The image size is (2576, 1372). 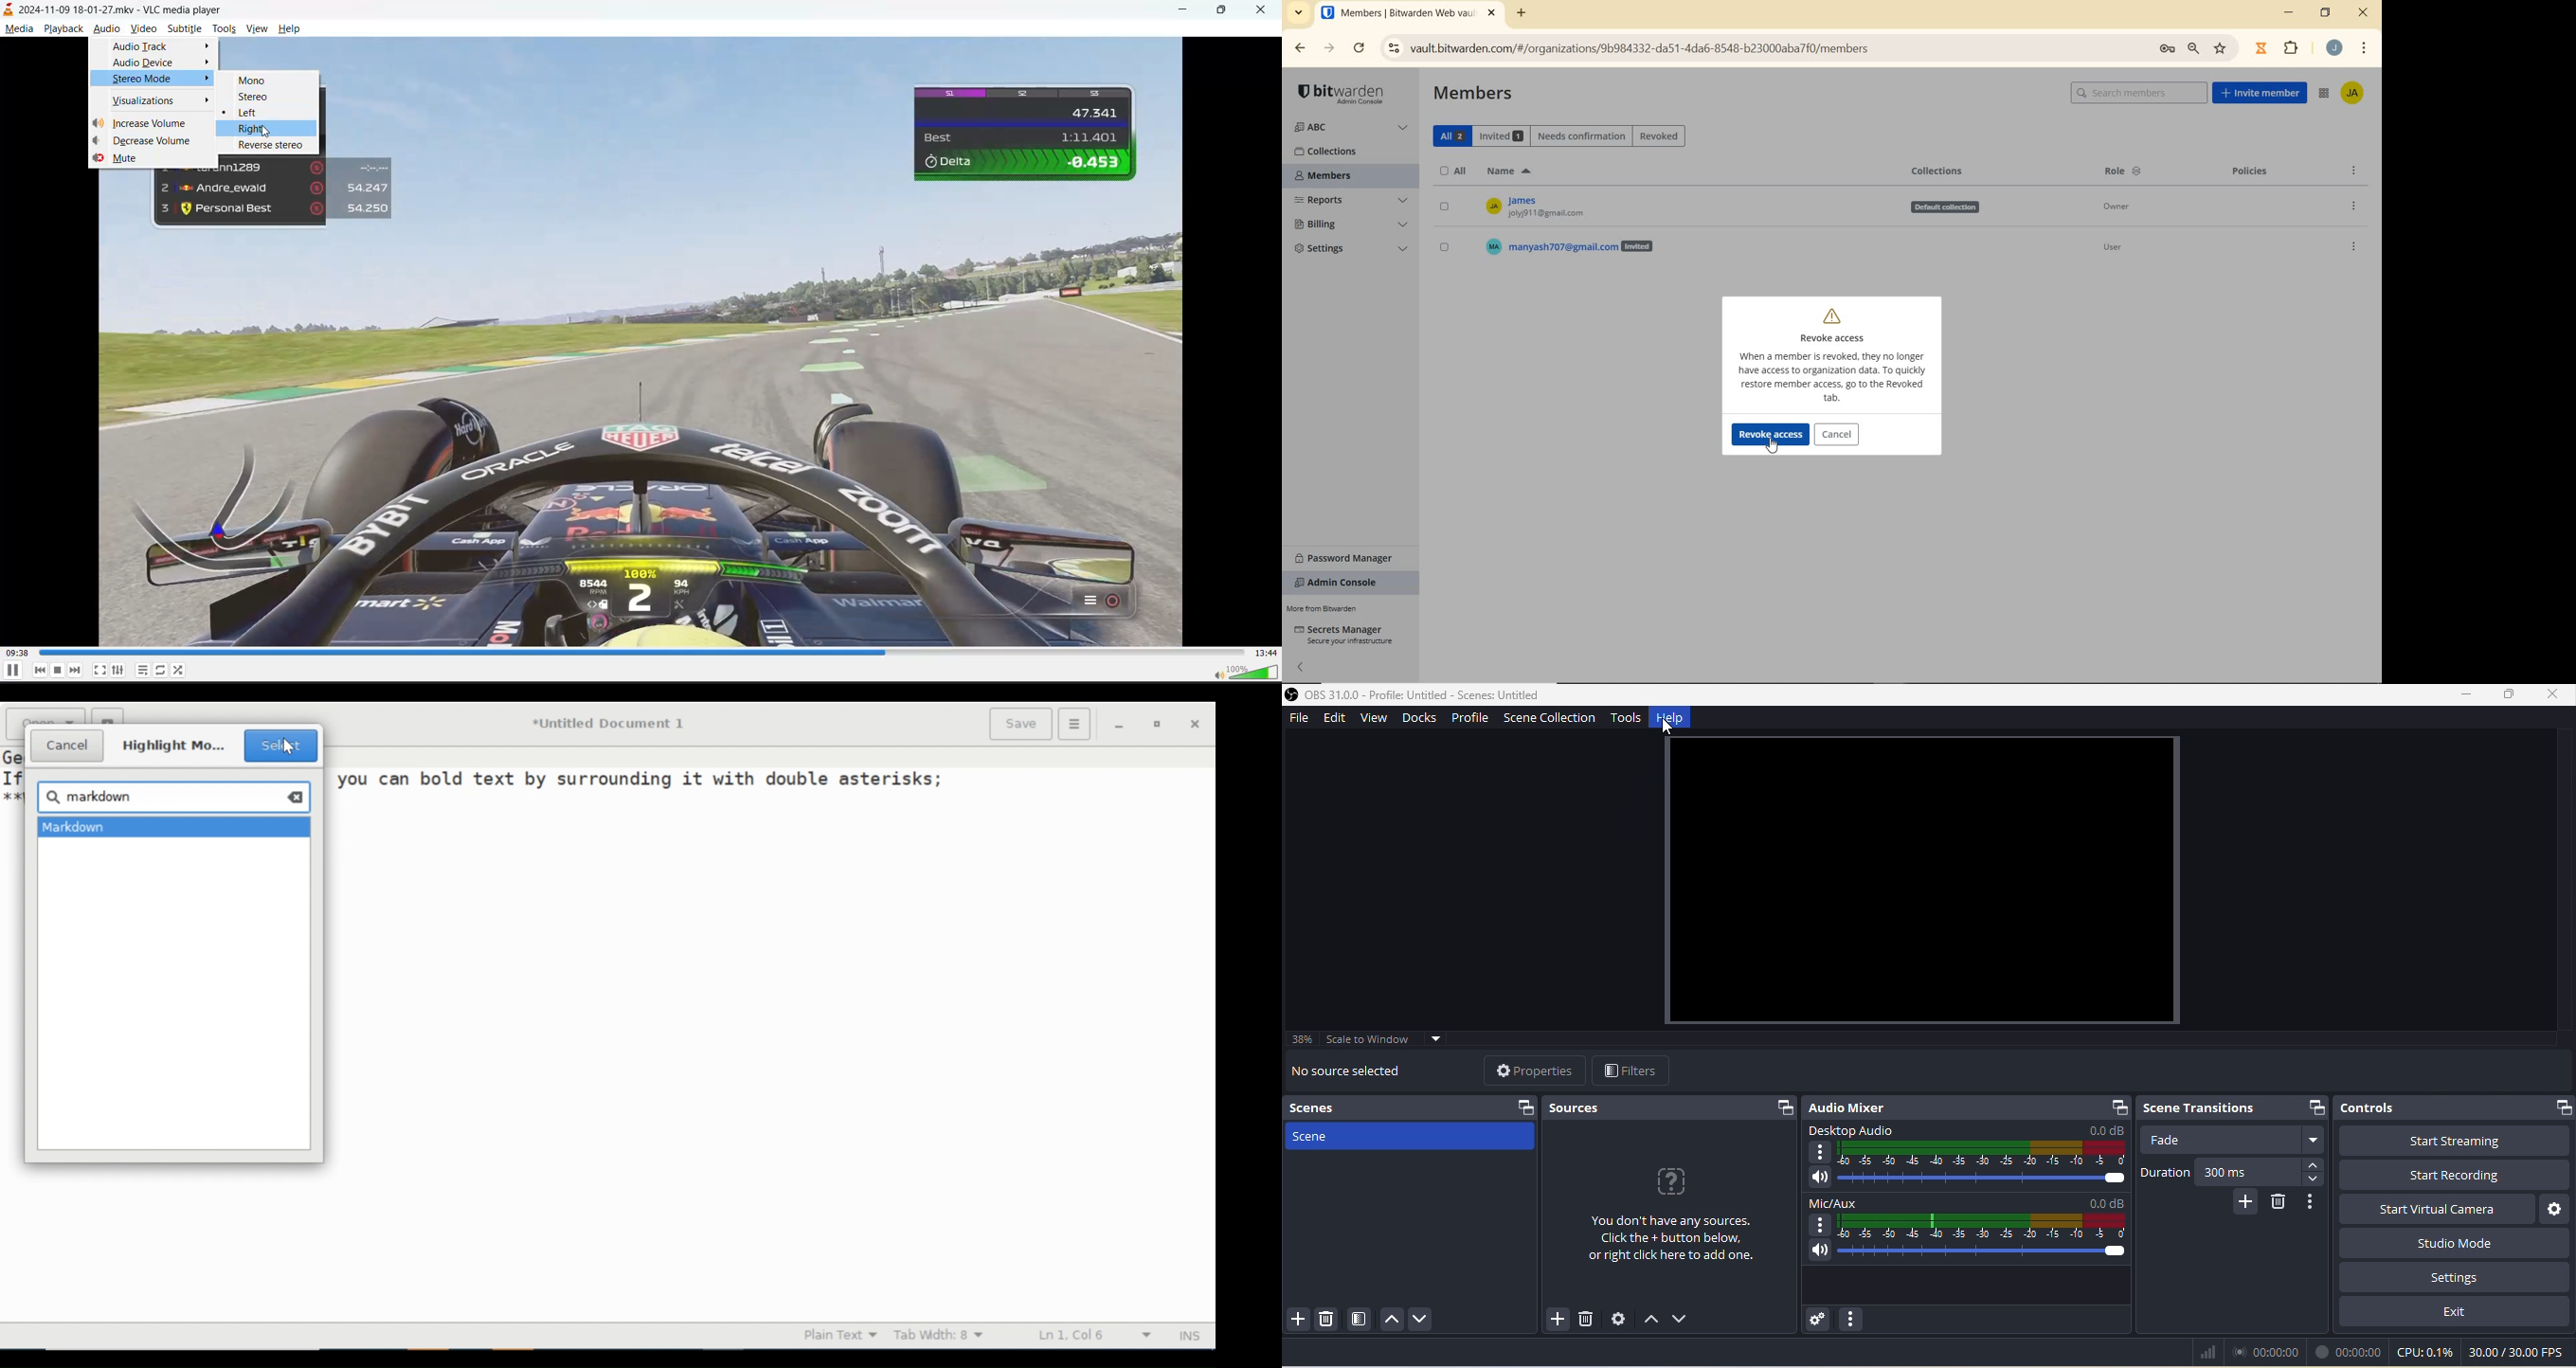 What do you see at coordinates (1636, 1071) in the screenshot?
I see `filter` at bounding box center [1636, 1071].